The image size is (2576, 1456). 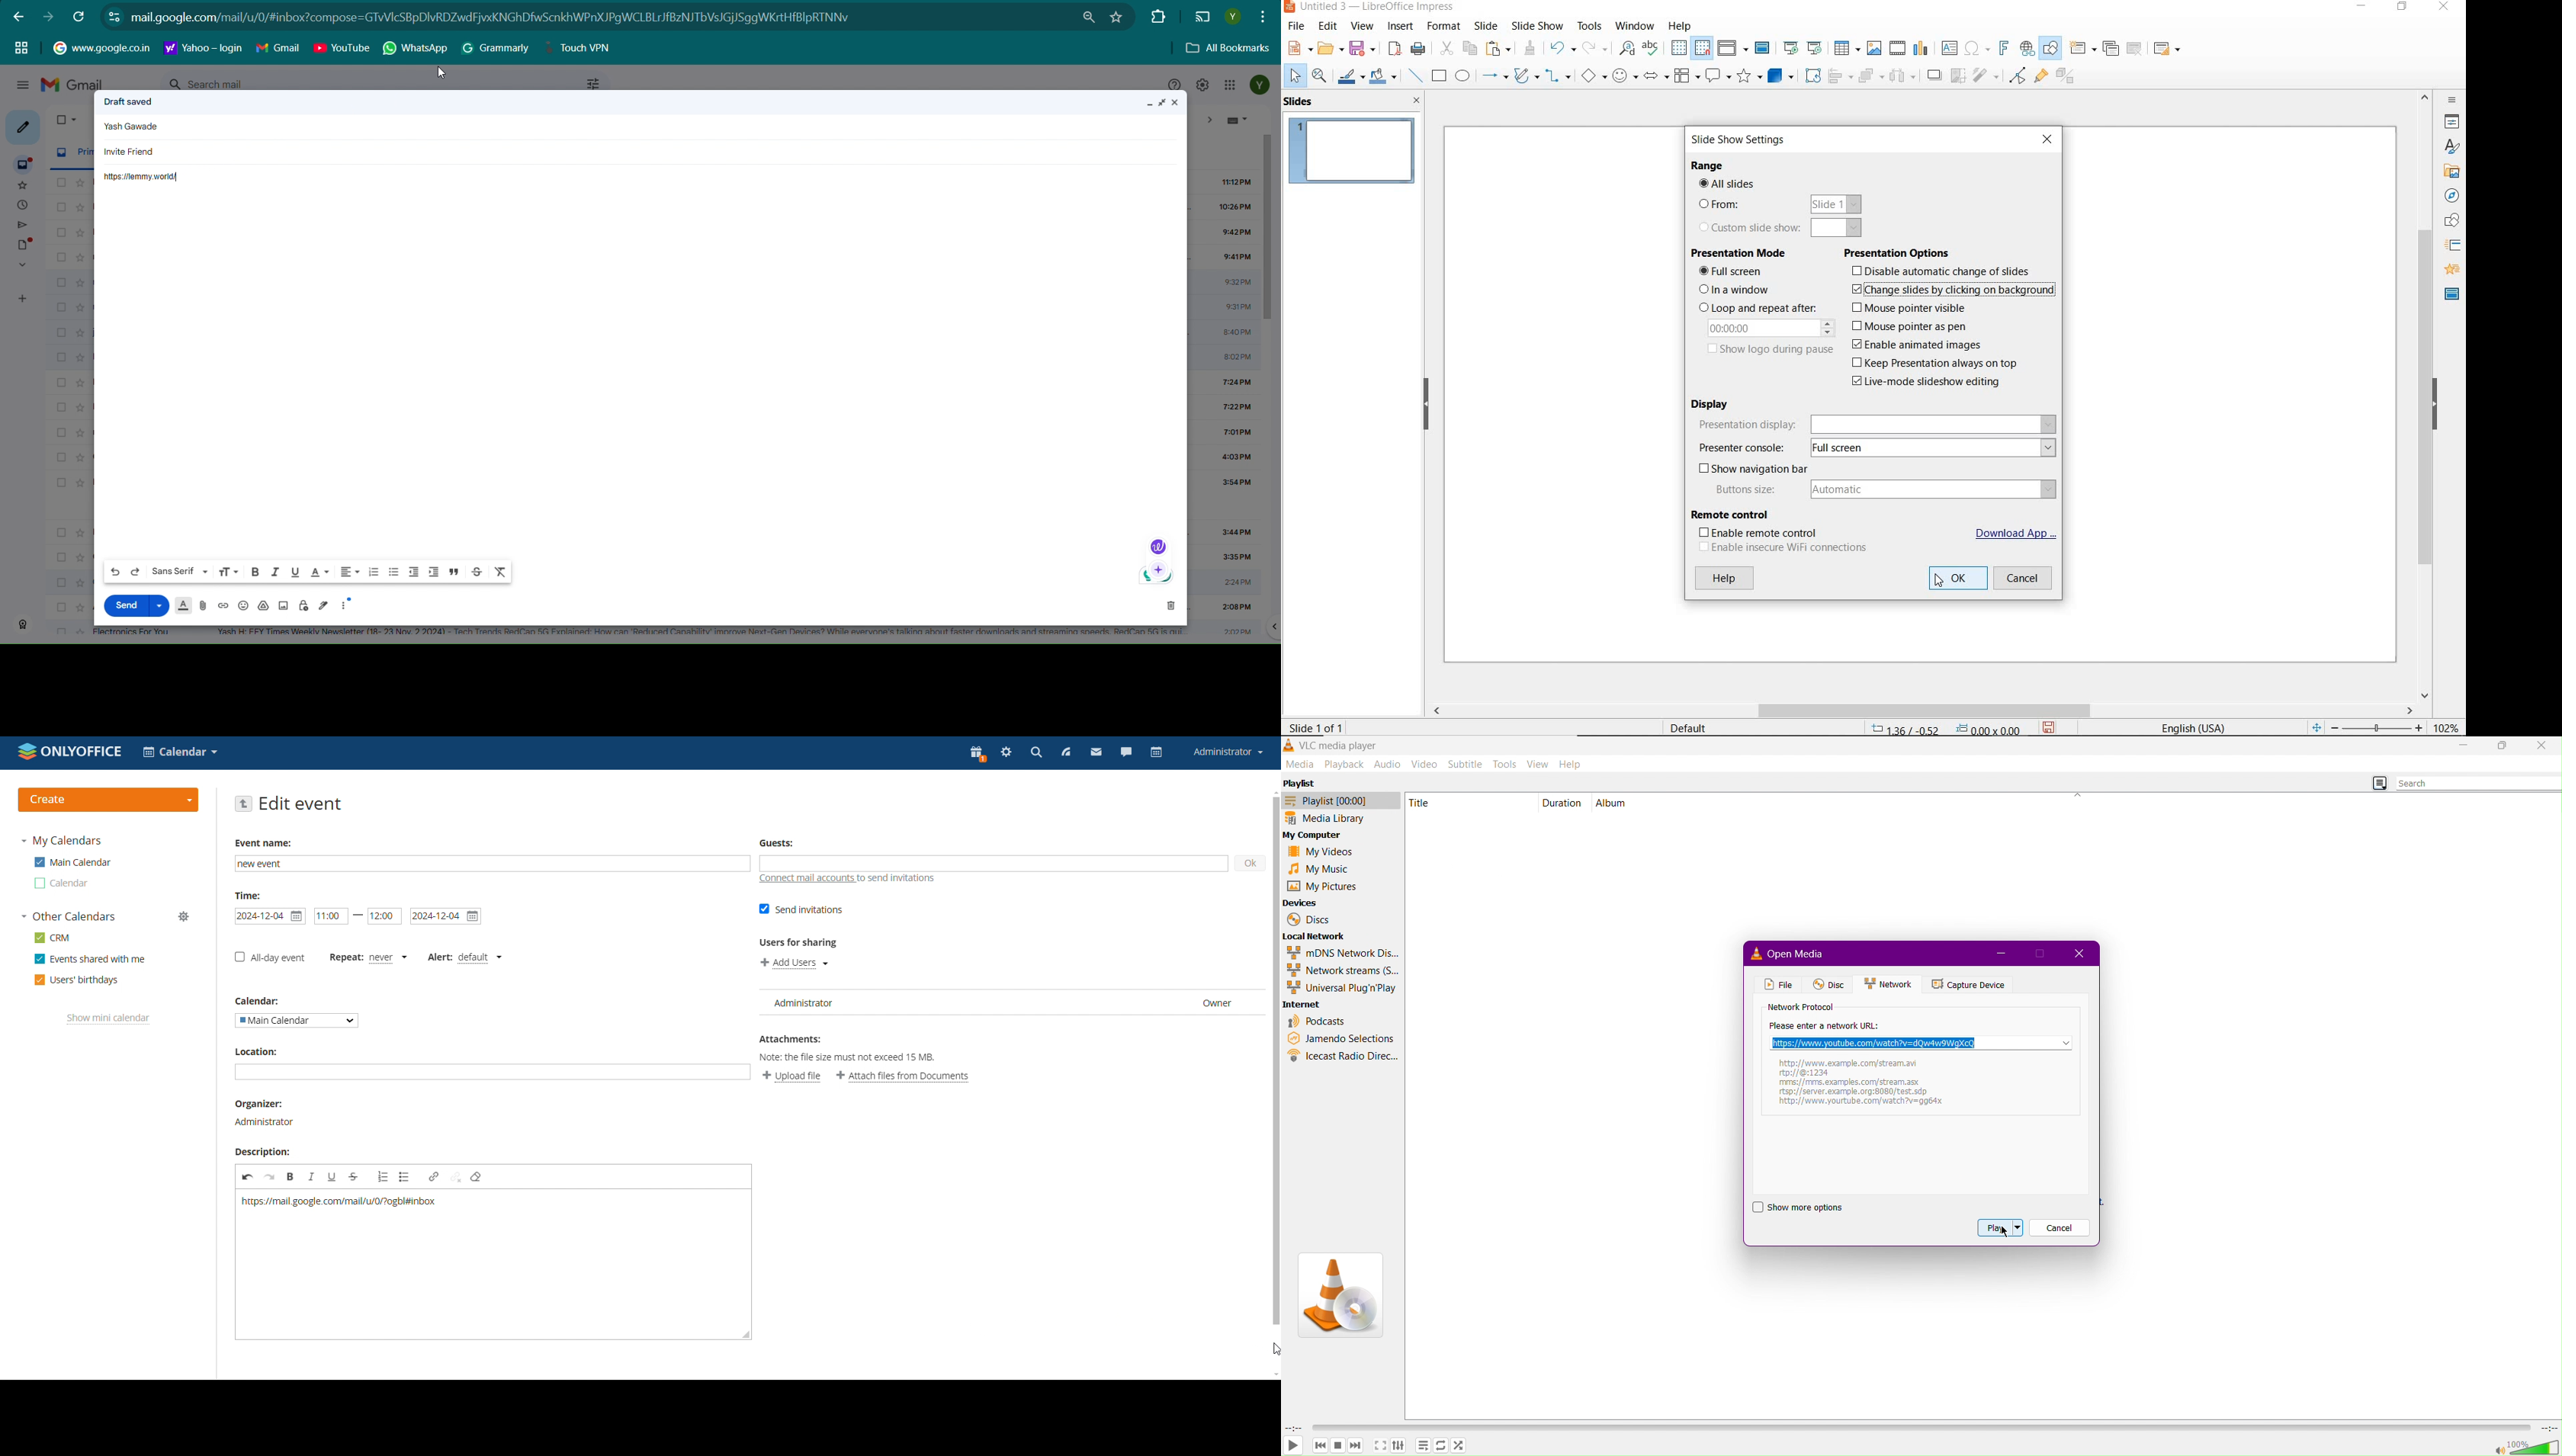 What do you see at coordinates (1383, 78) in the screenshot?
I see `FILL COLOR` at bounding box center [1383, 78].